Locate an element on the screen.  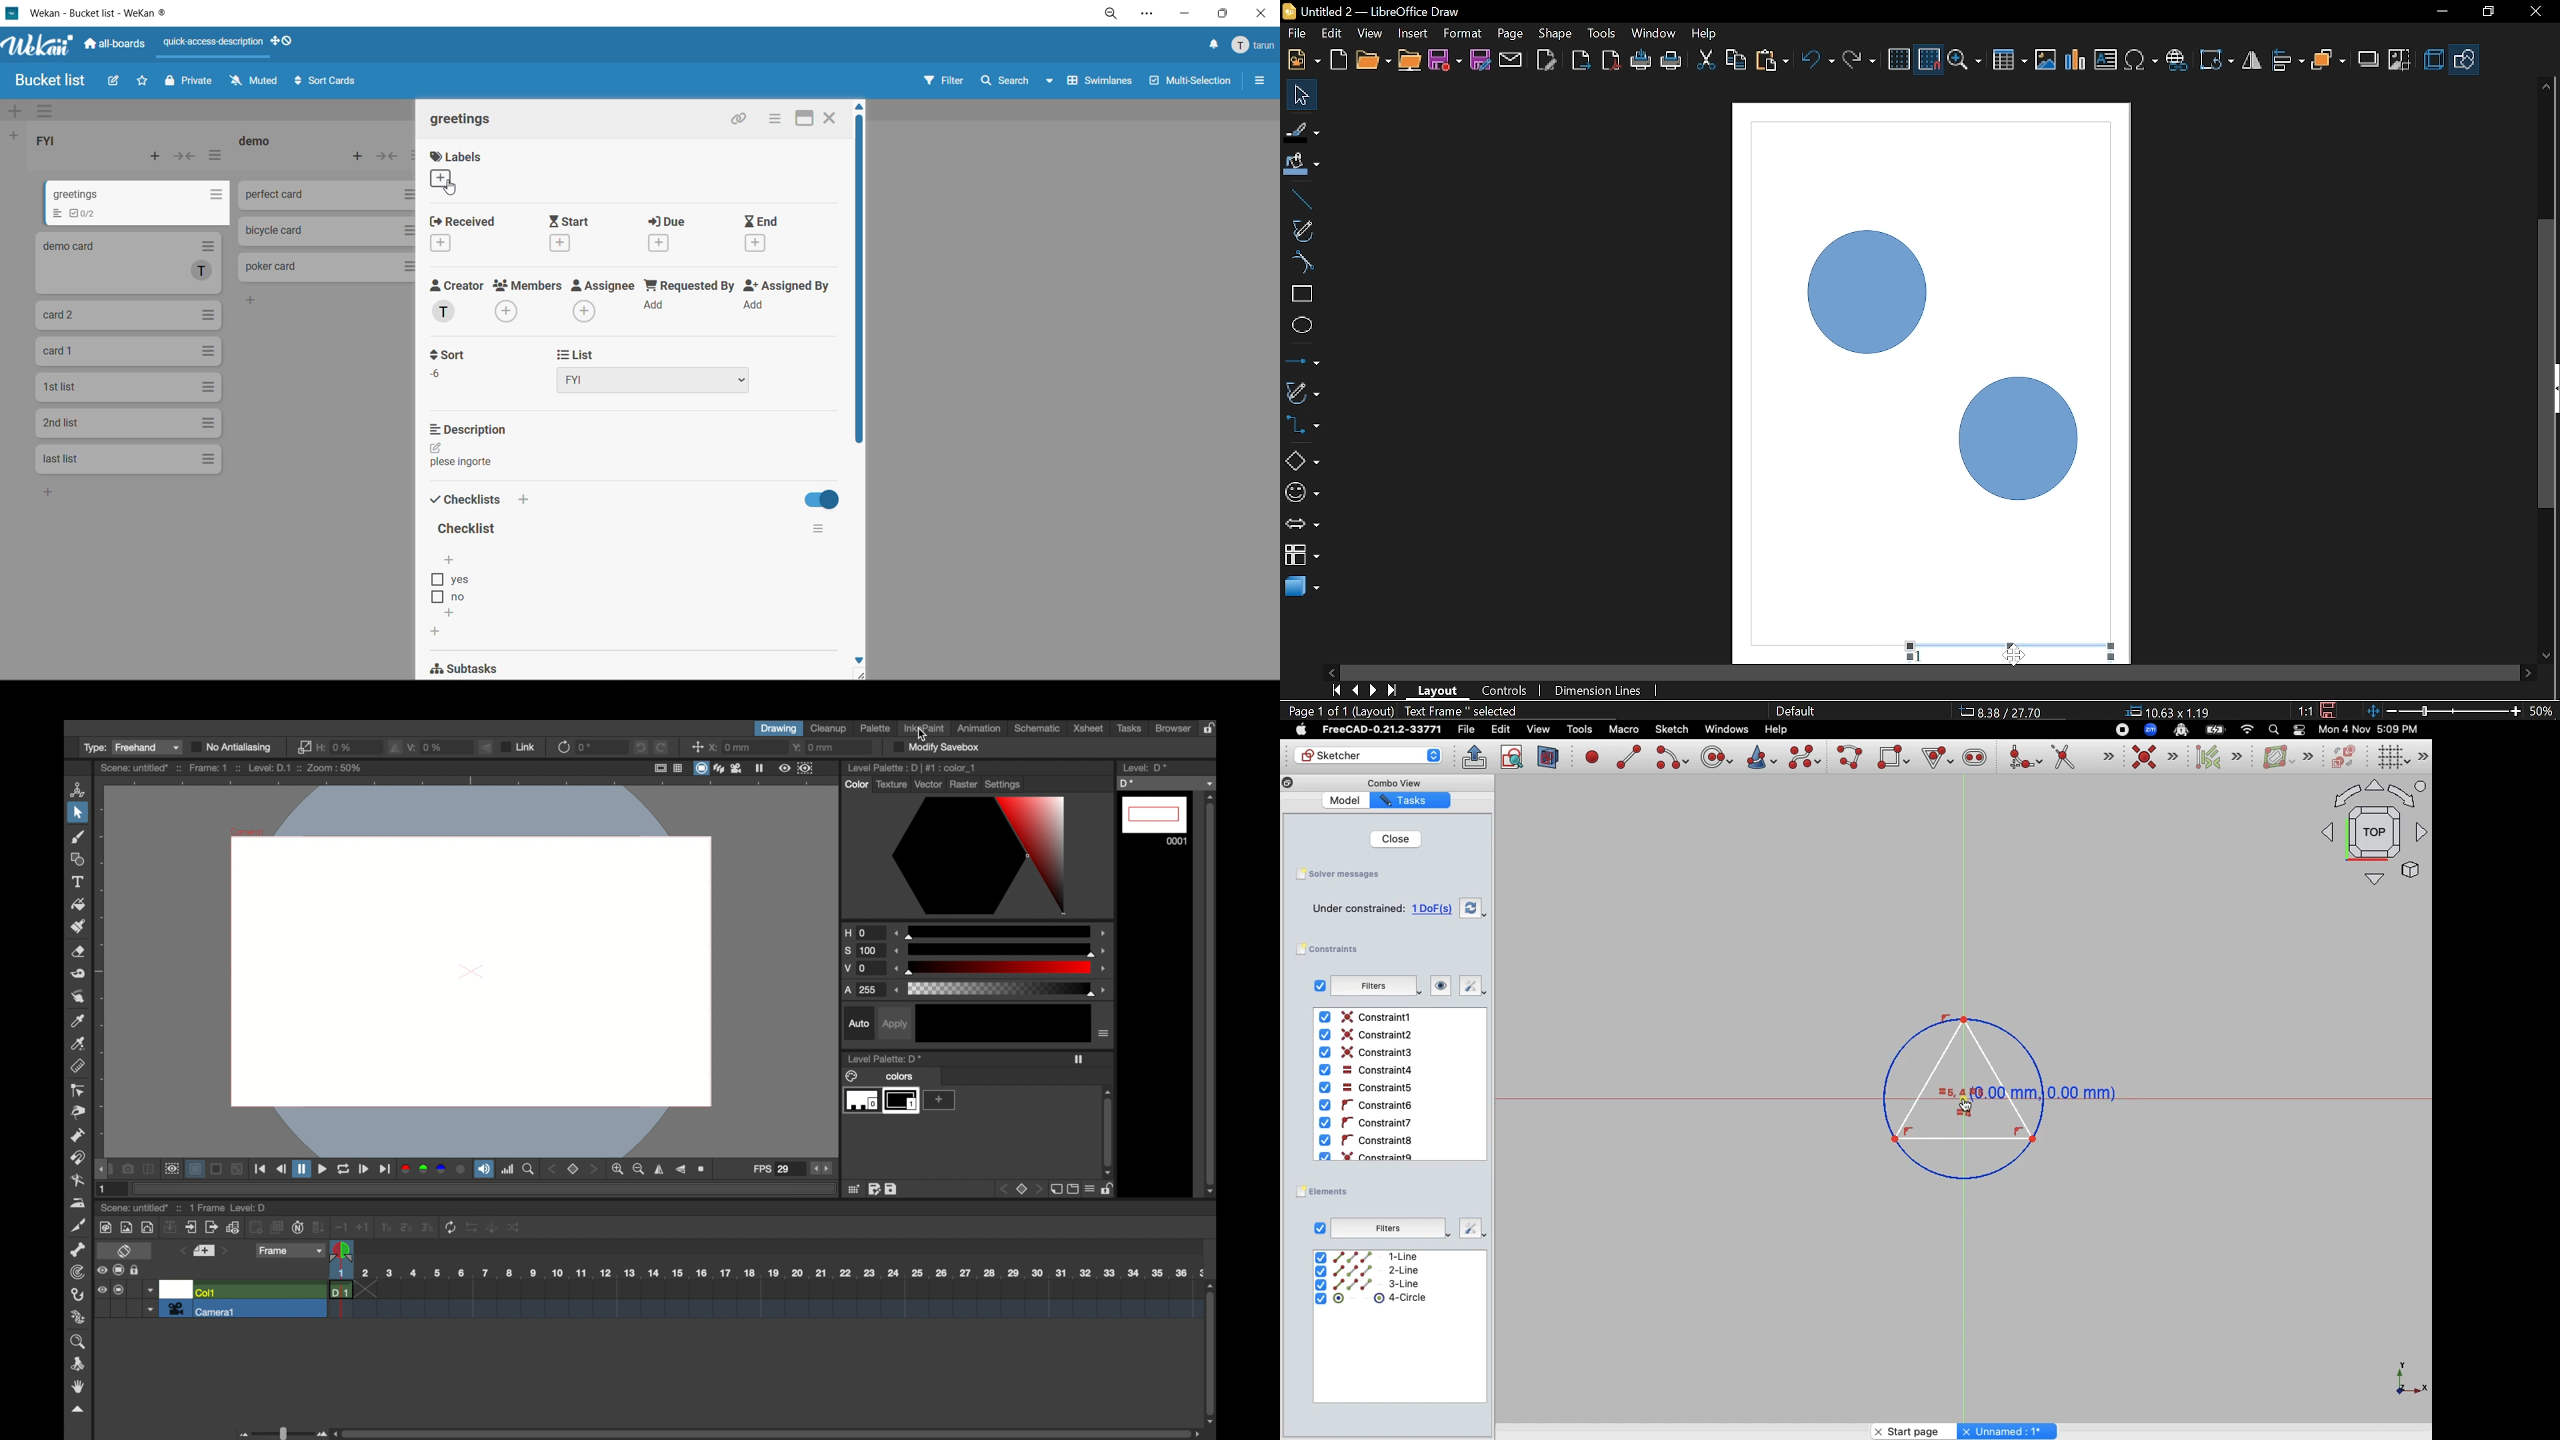
add card is located at coordinates (152, 155).